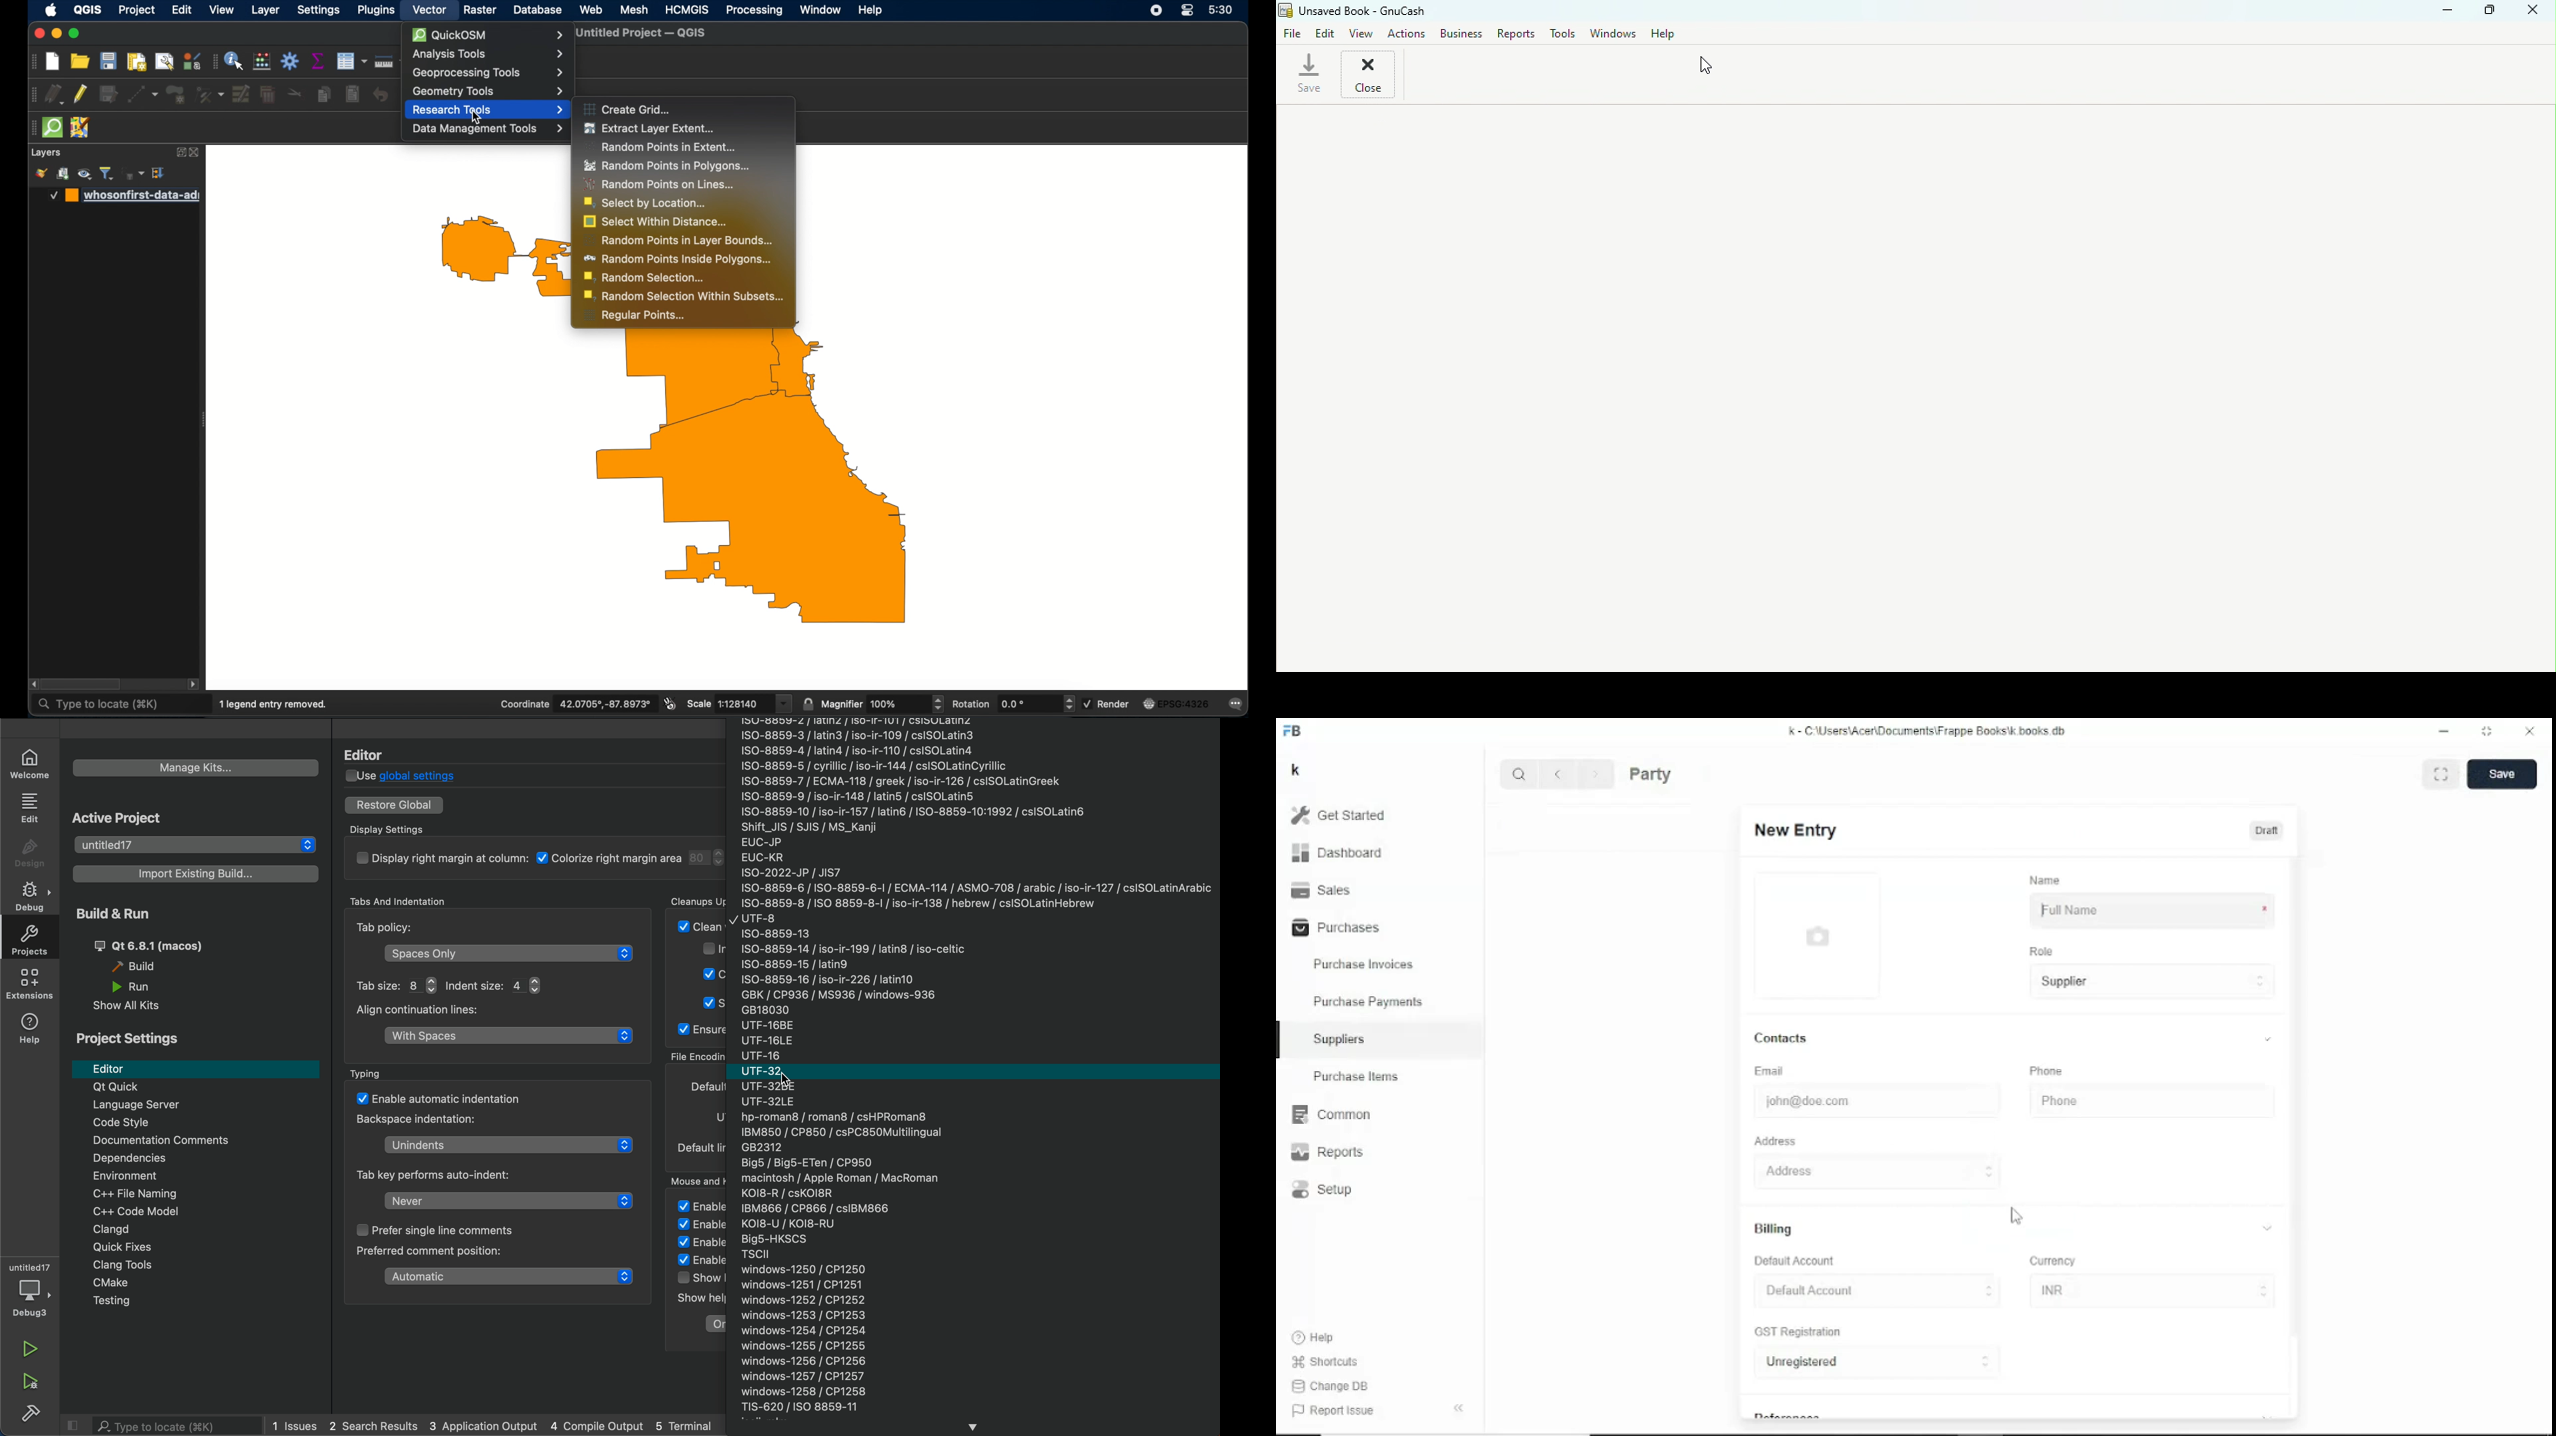  I want to click on database, so click(538, 9).